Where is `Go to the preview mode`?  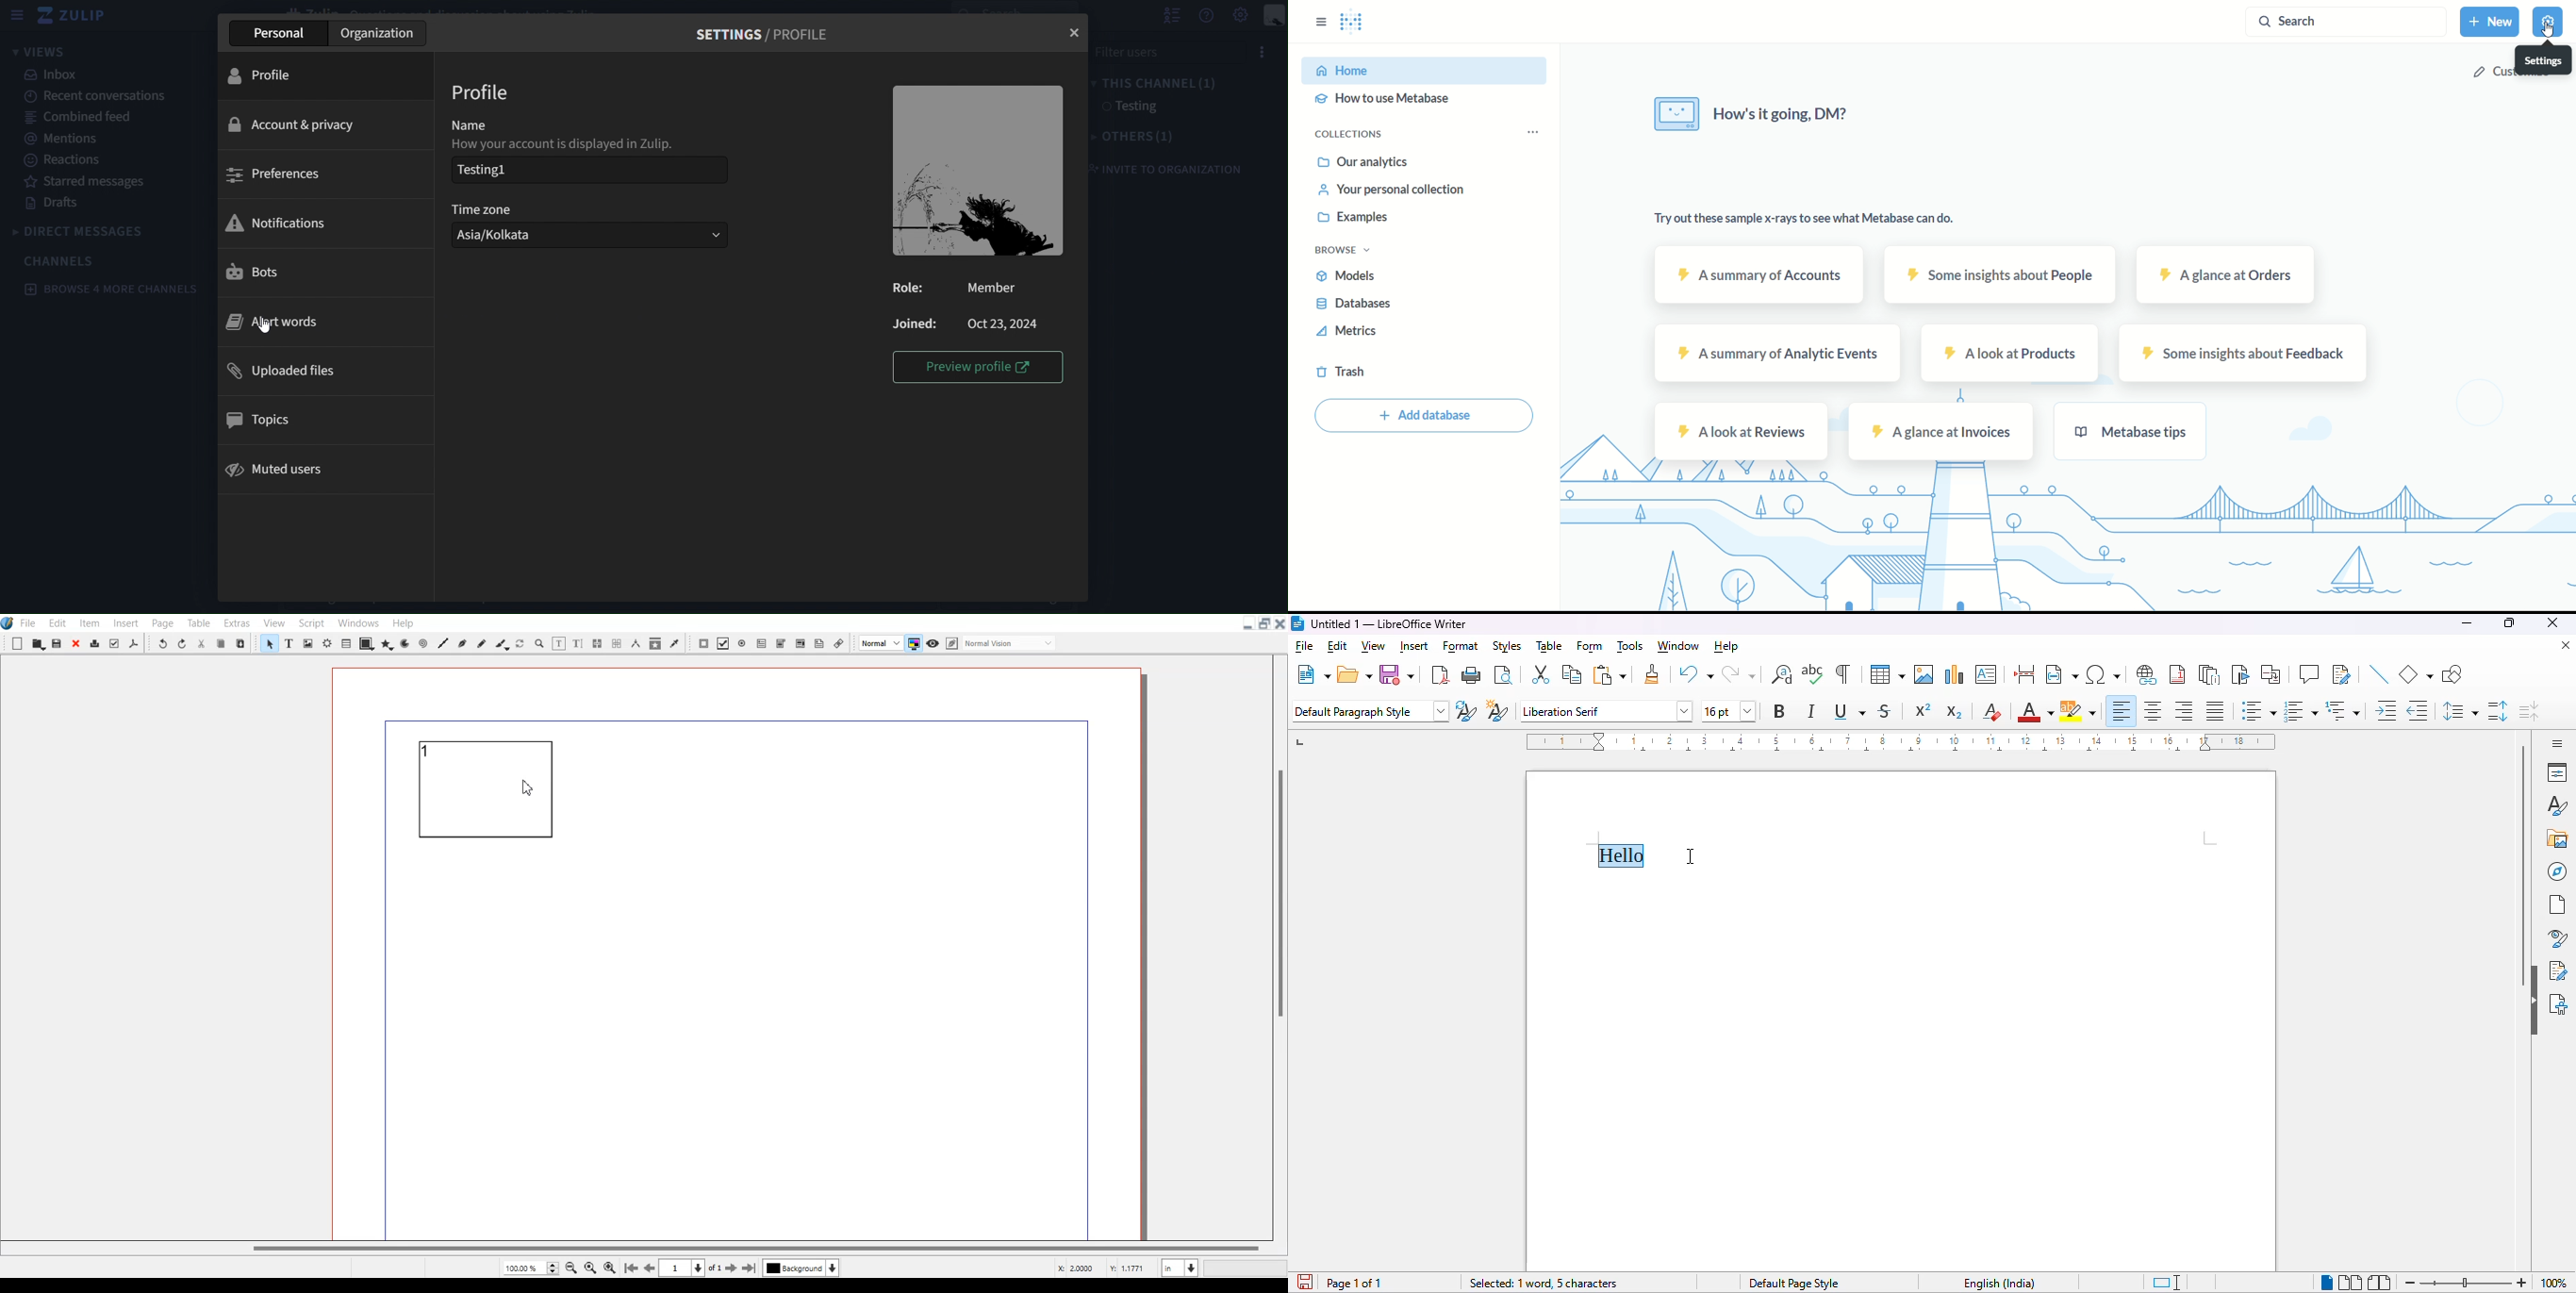 Go to the preview mode is located at coordinates (650, 1268).